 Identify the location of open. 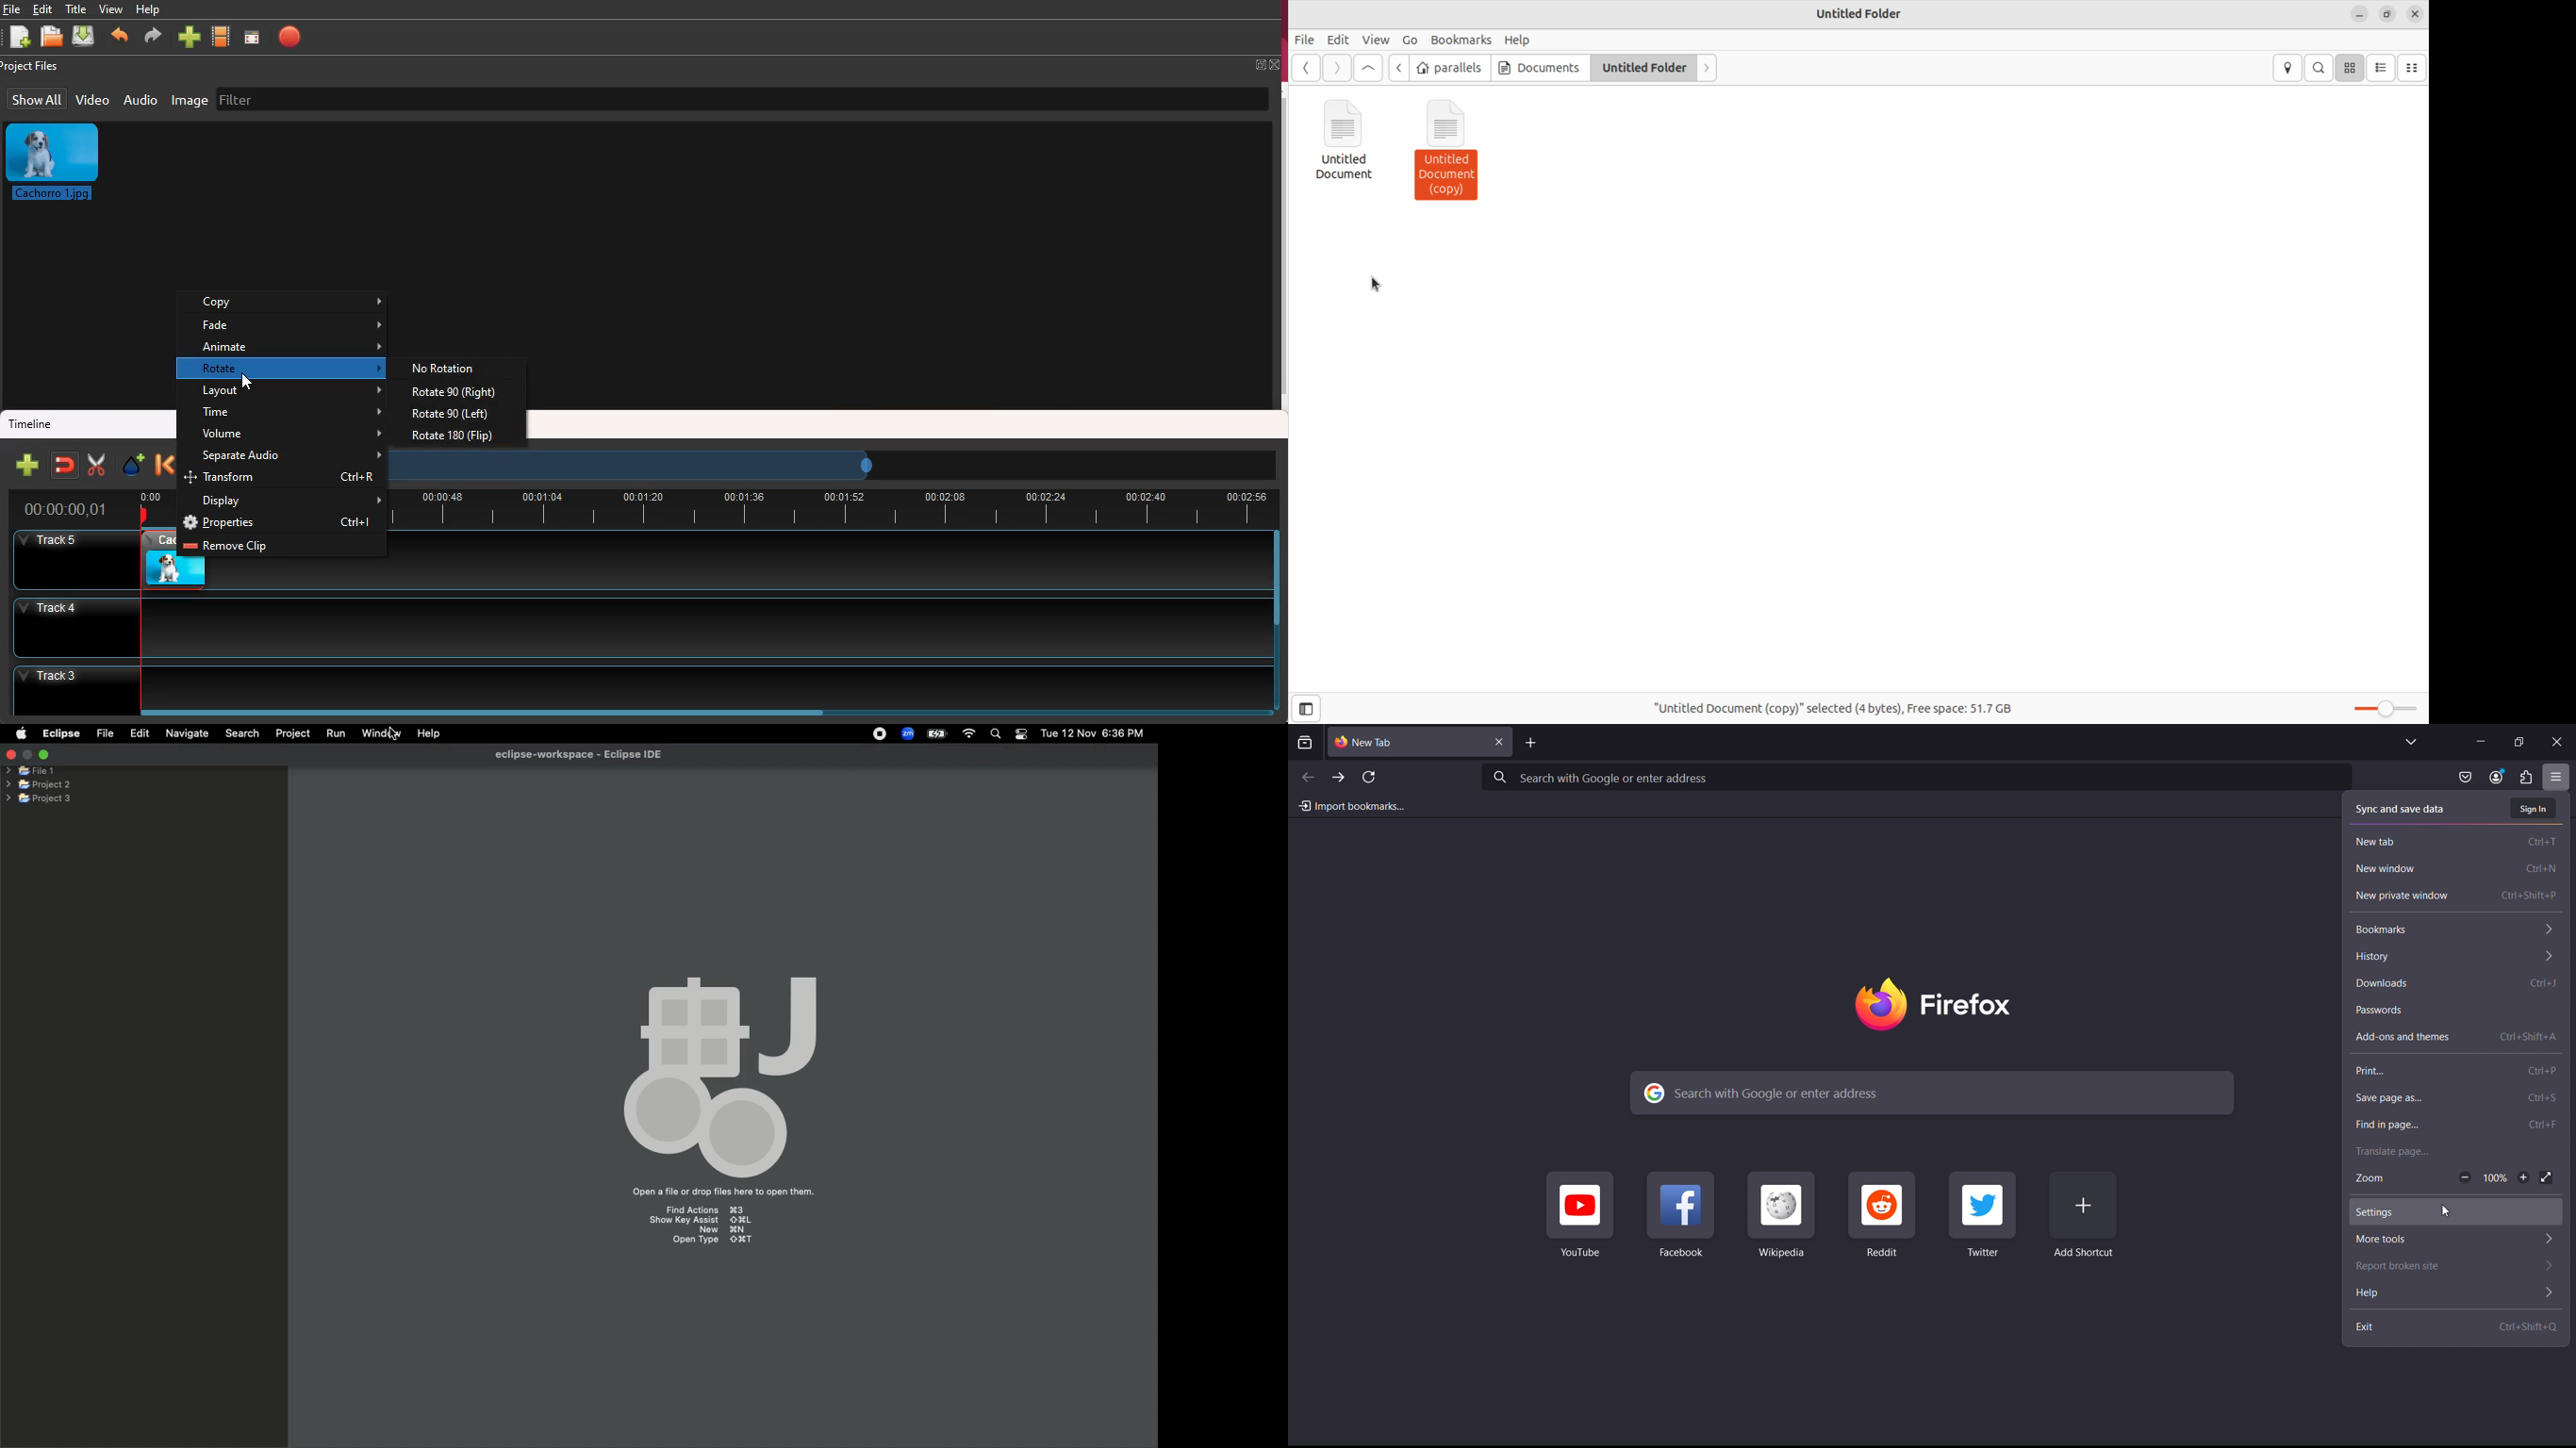
(52, 38).